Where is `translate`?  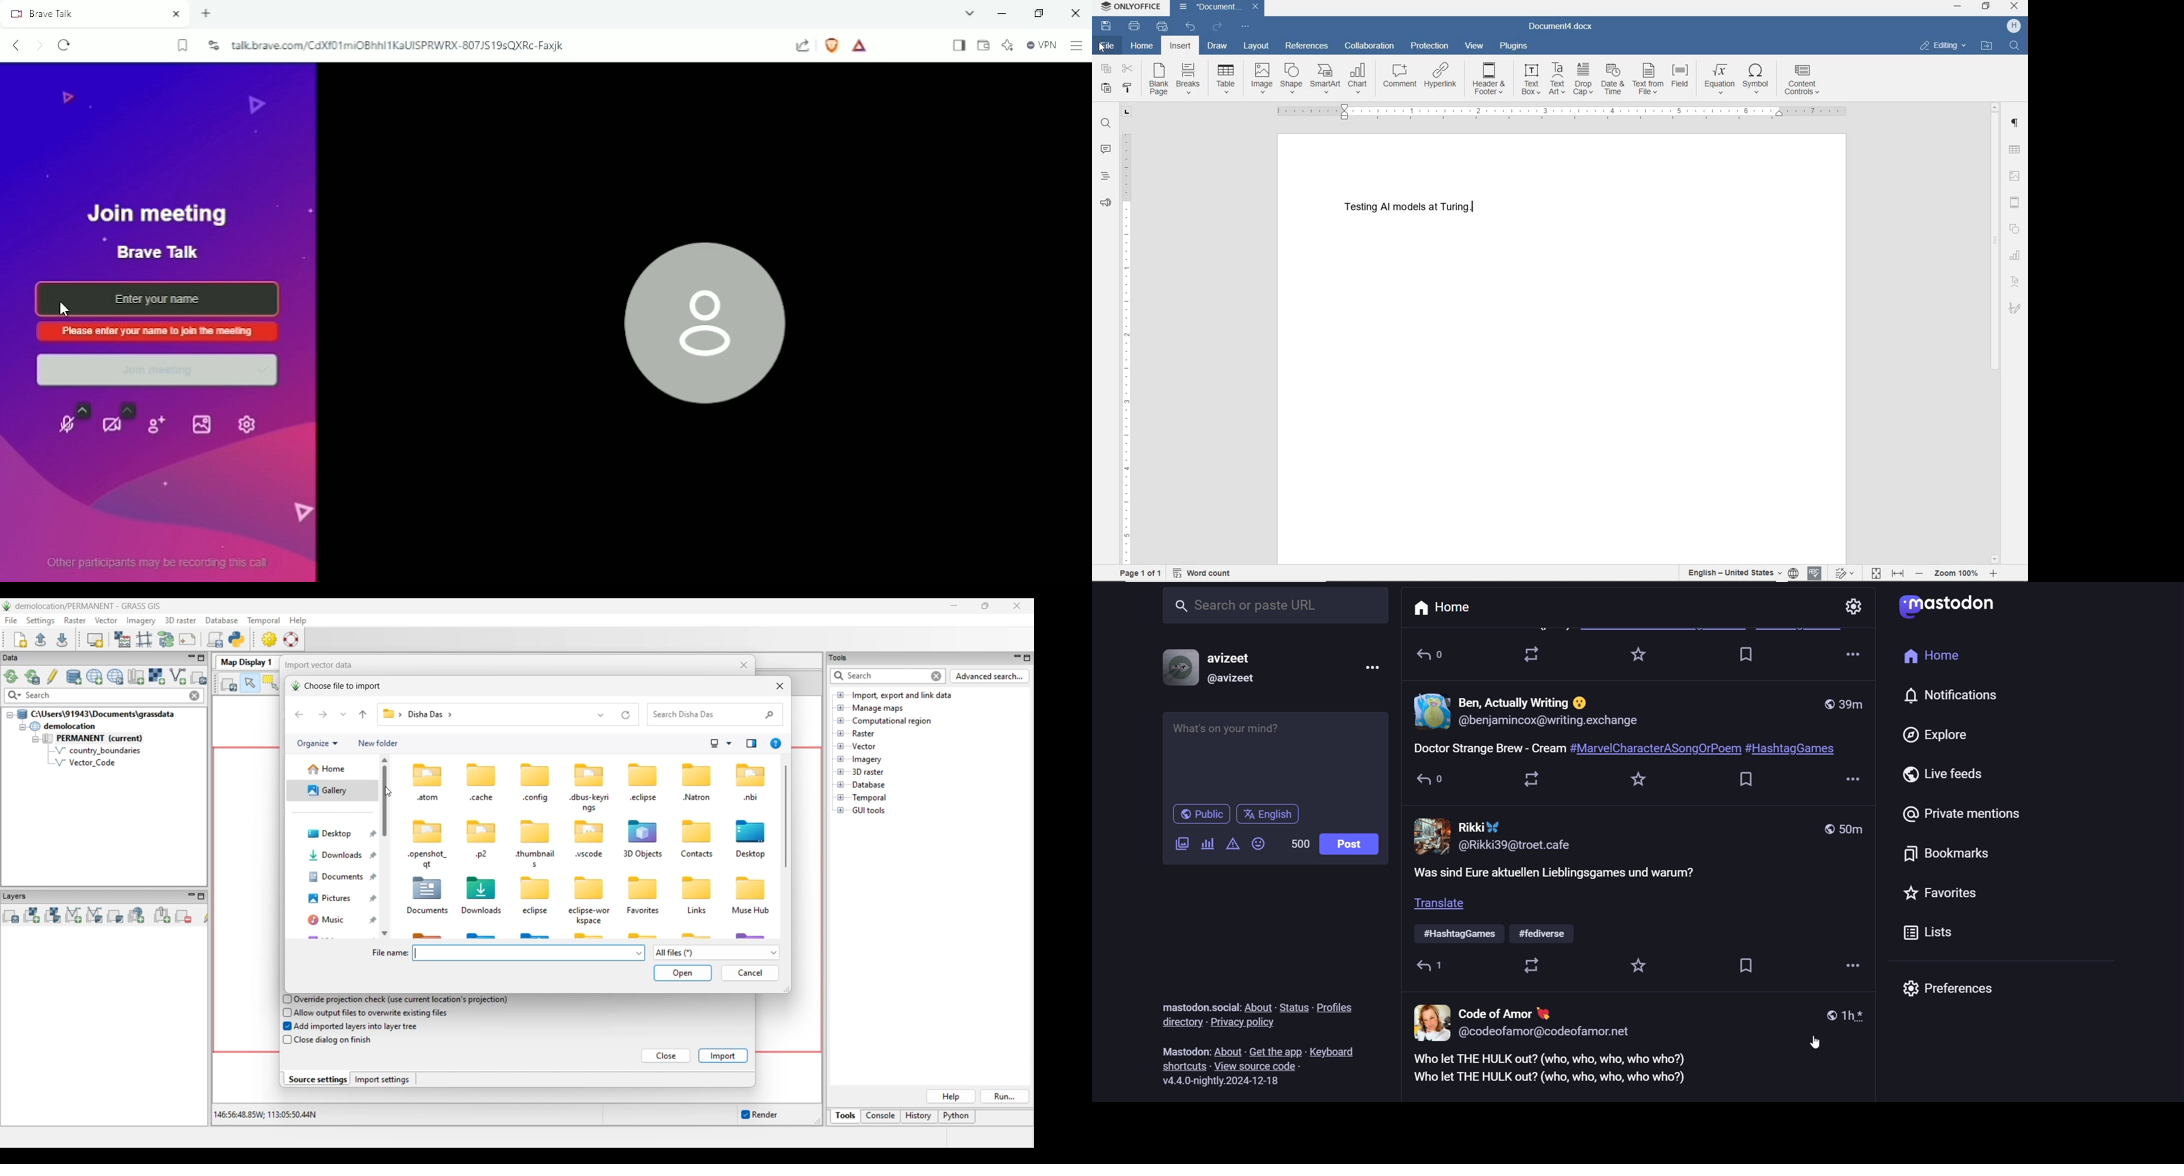 translate is located at coordinates (1444, 906).